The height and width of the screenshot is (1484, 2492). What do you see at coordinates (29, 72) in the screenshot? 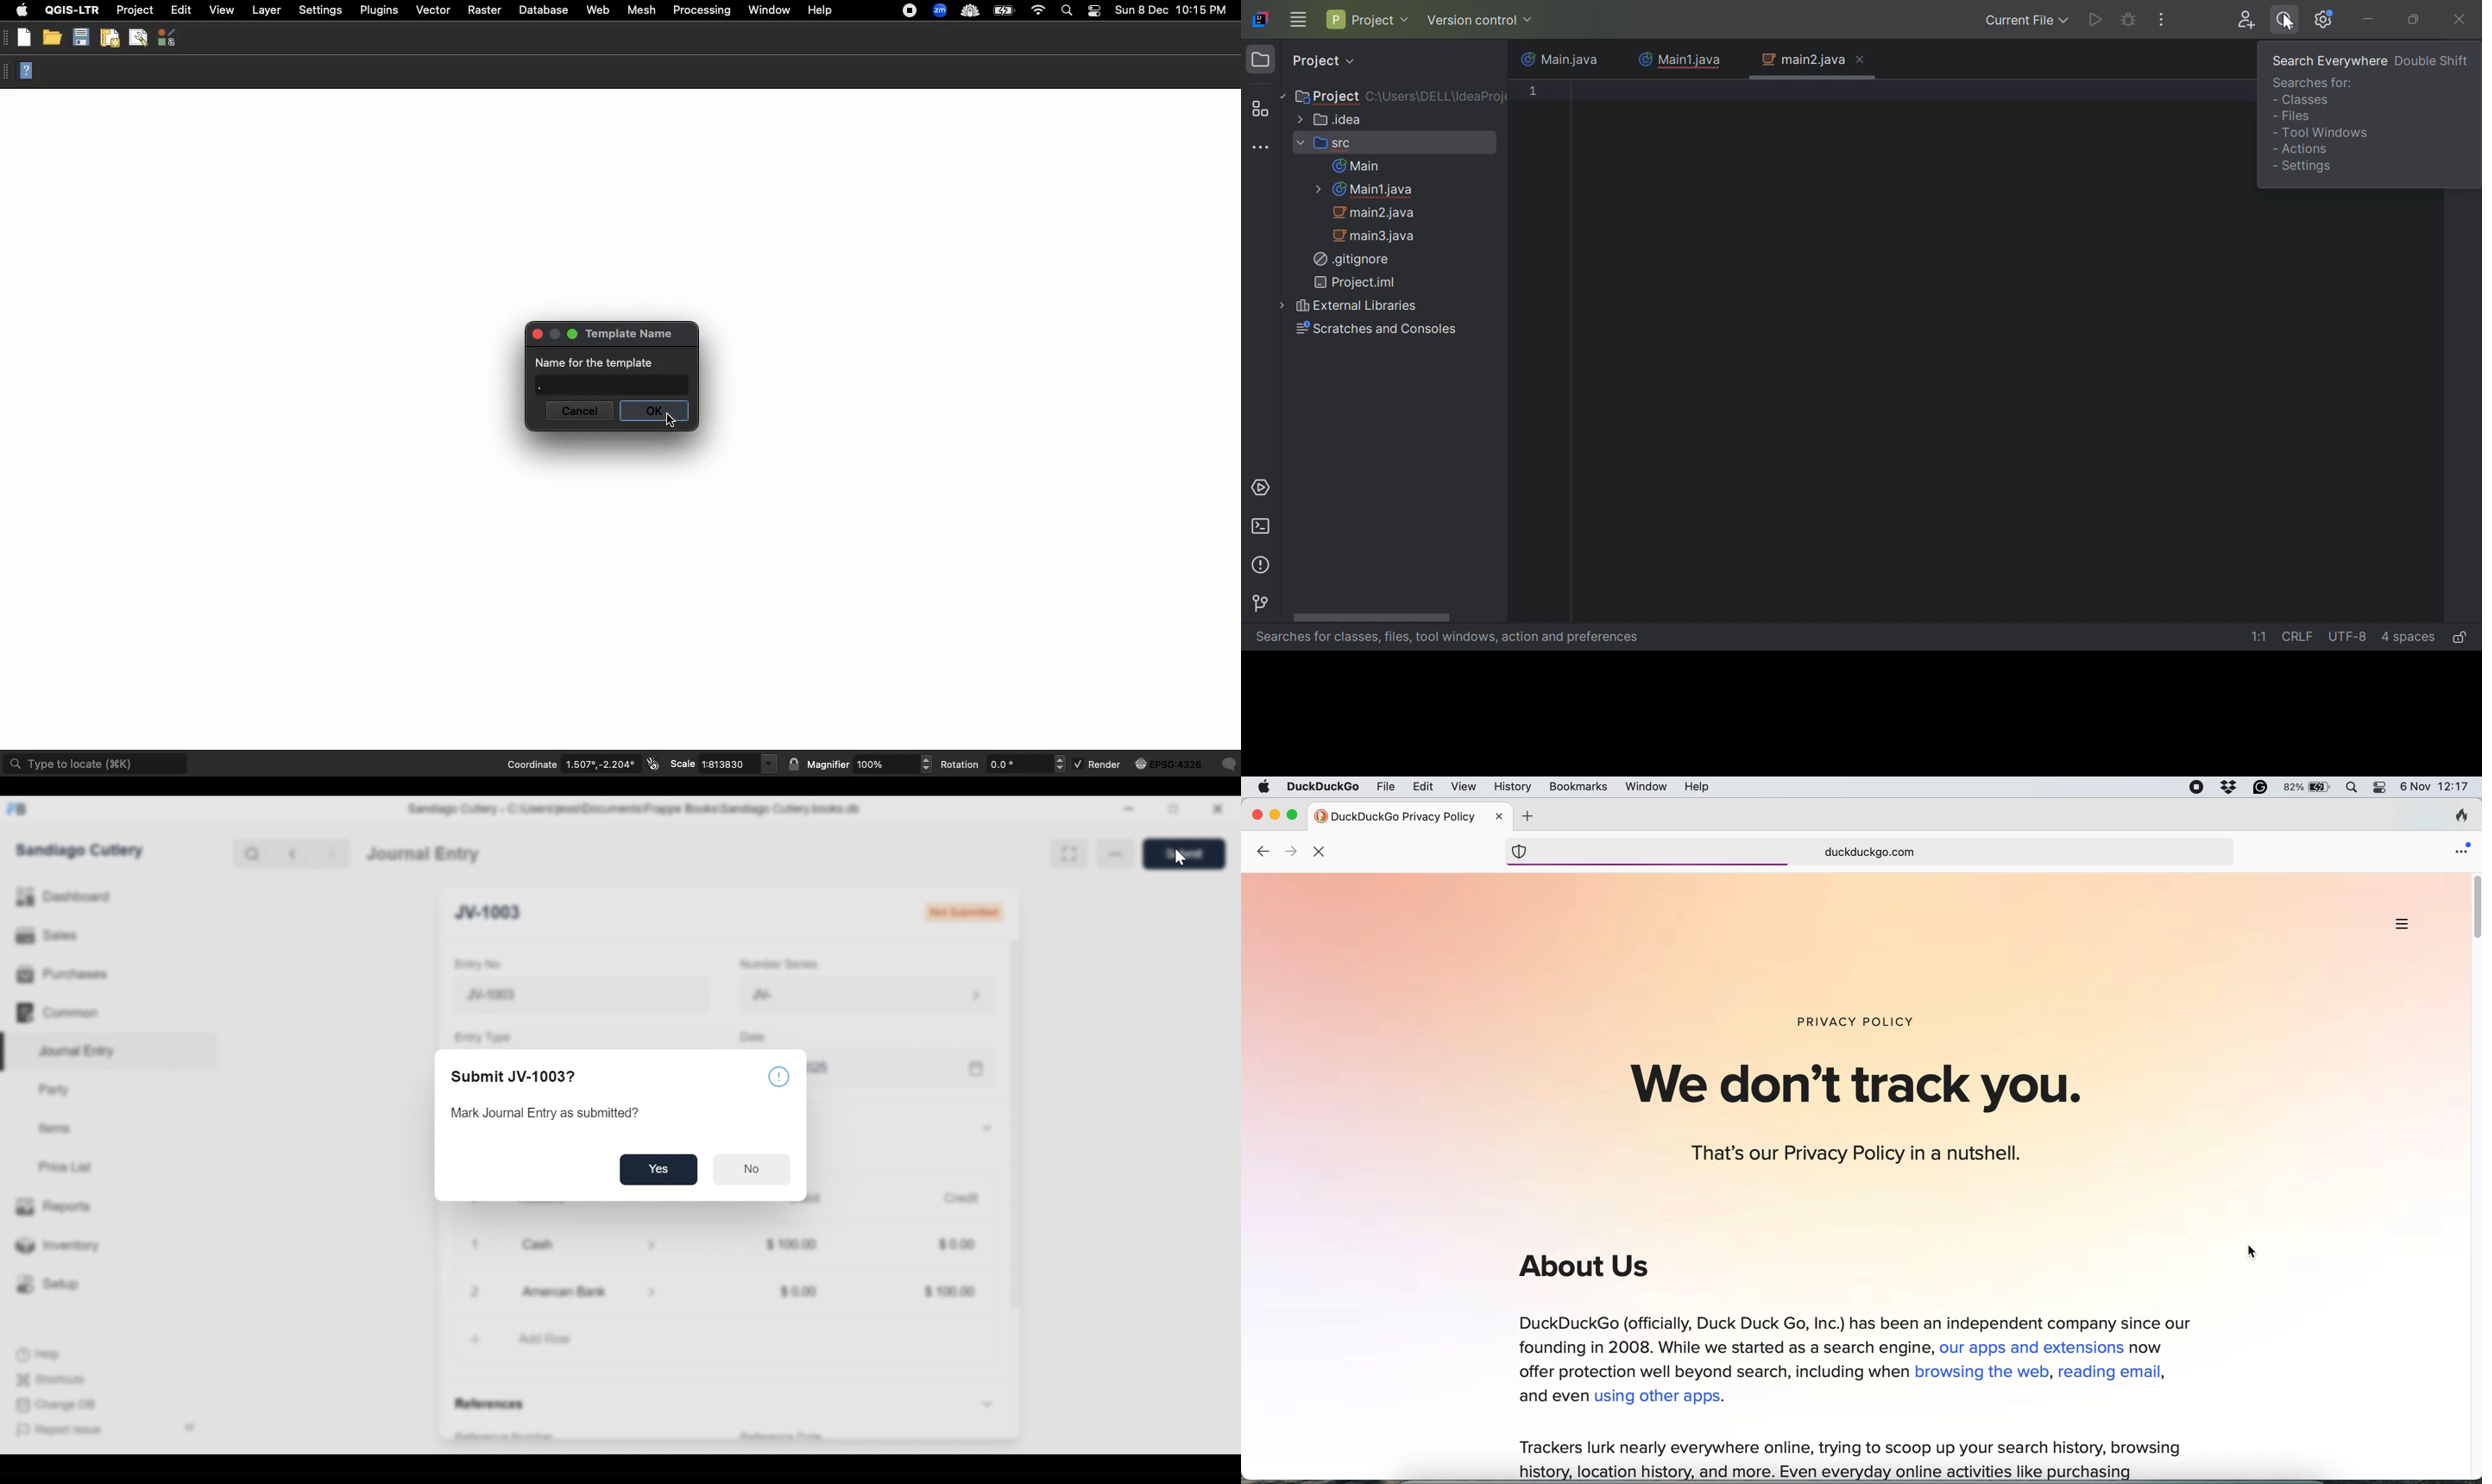
I see `Help` at bounding box center [29, 72].